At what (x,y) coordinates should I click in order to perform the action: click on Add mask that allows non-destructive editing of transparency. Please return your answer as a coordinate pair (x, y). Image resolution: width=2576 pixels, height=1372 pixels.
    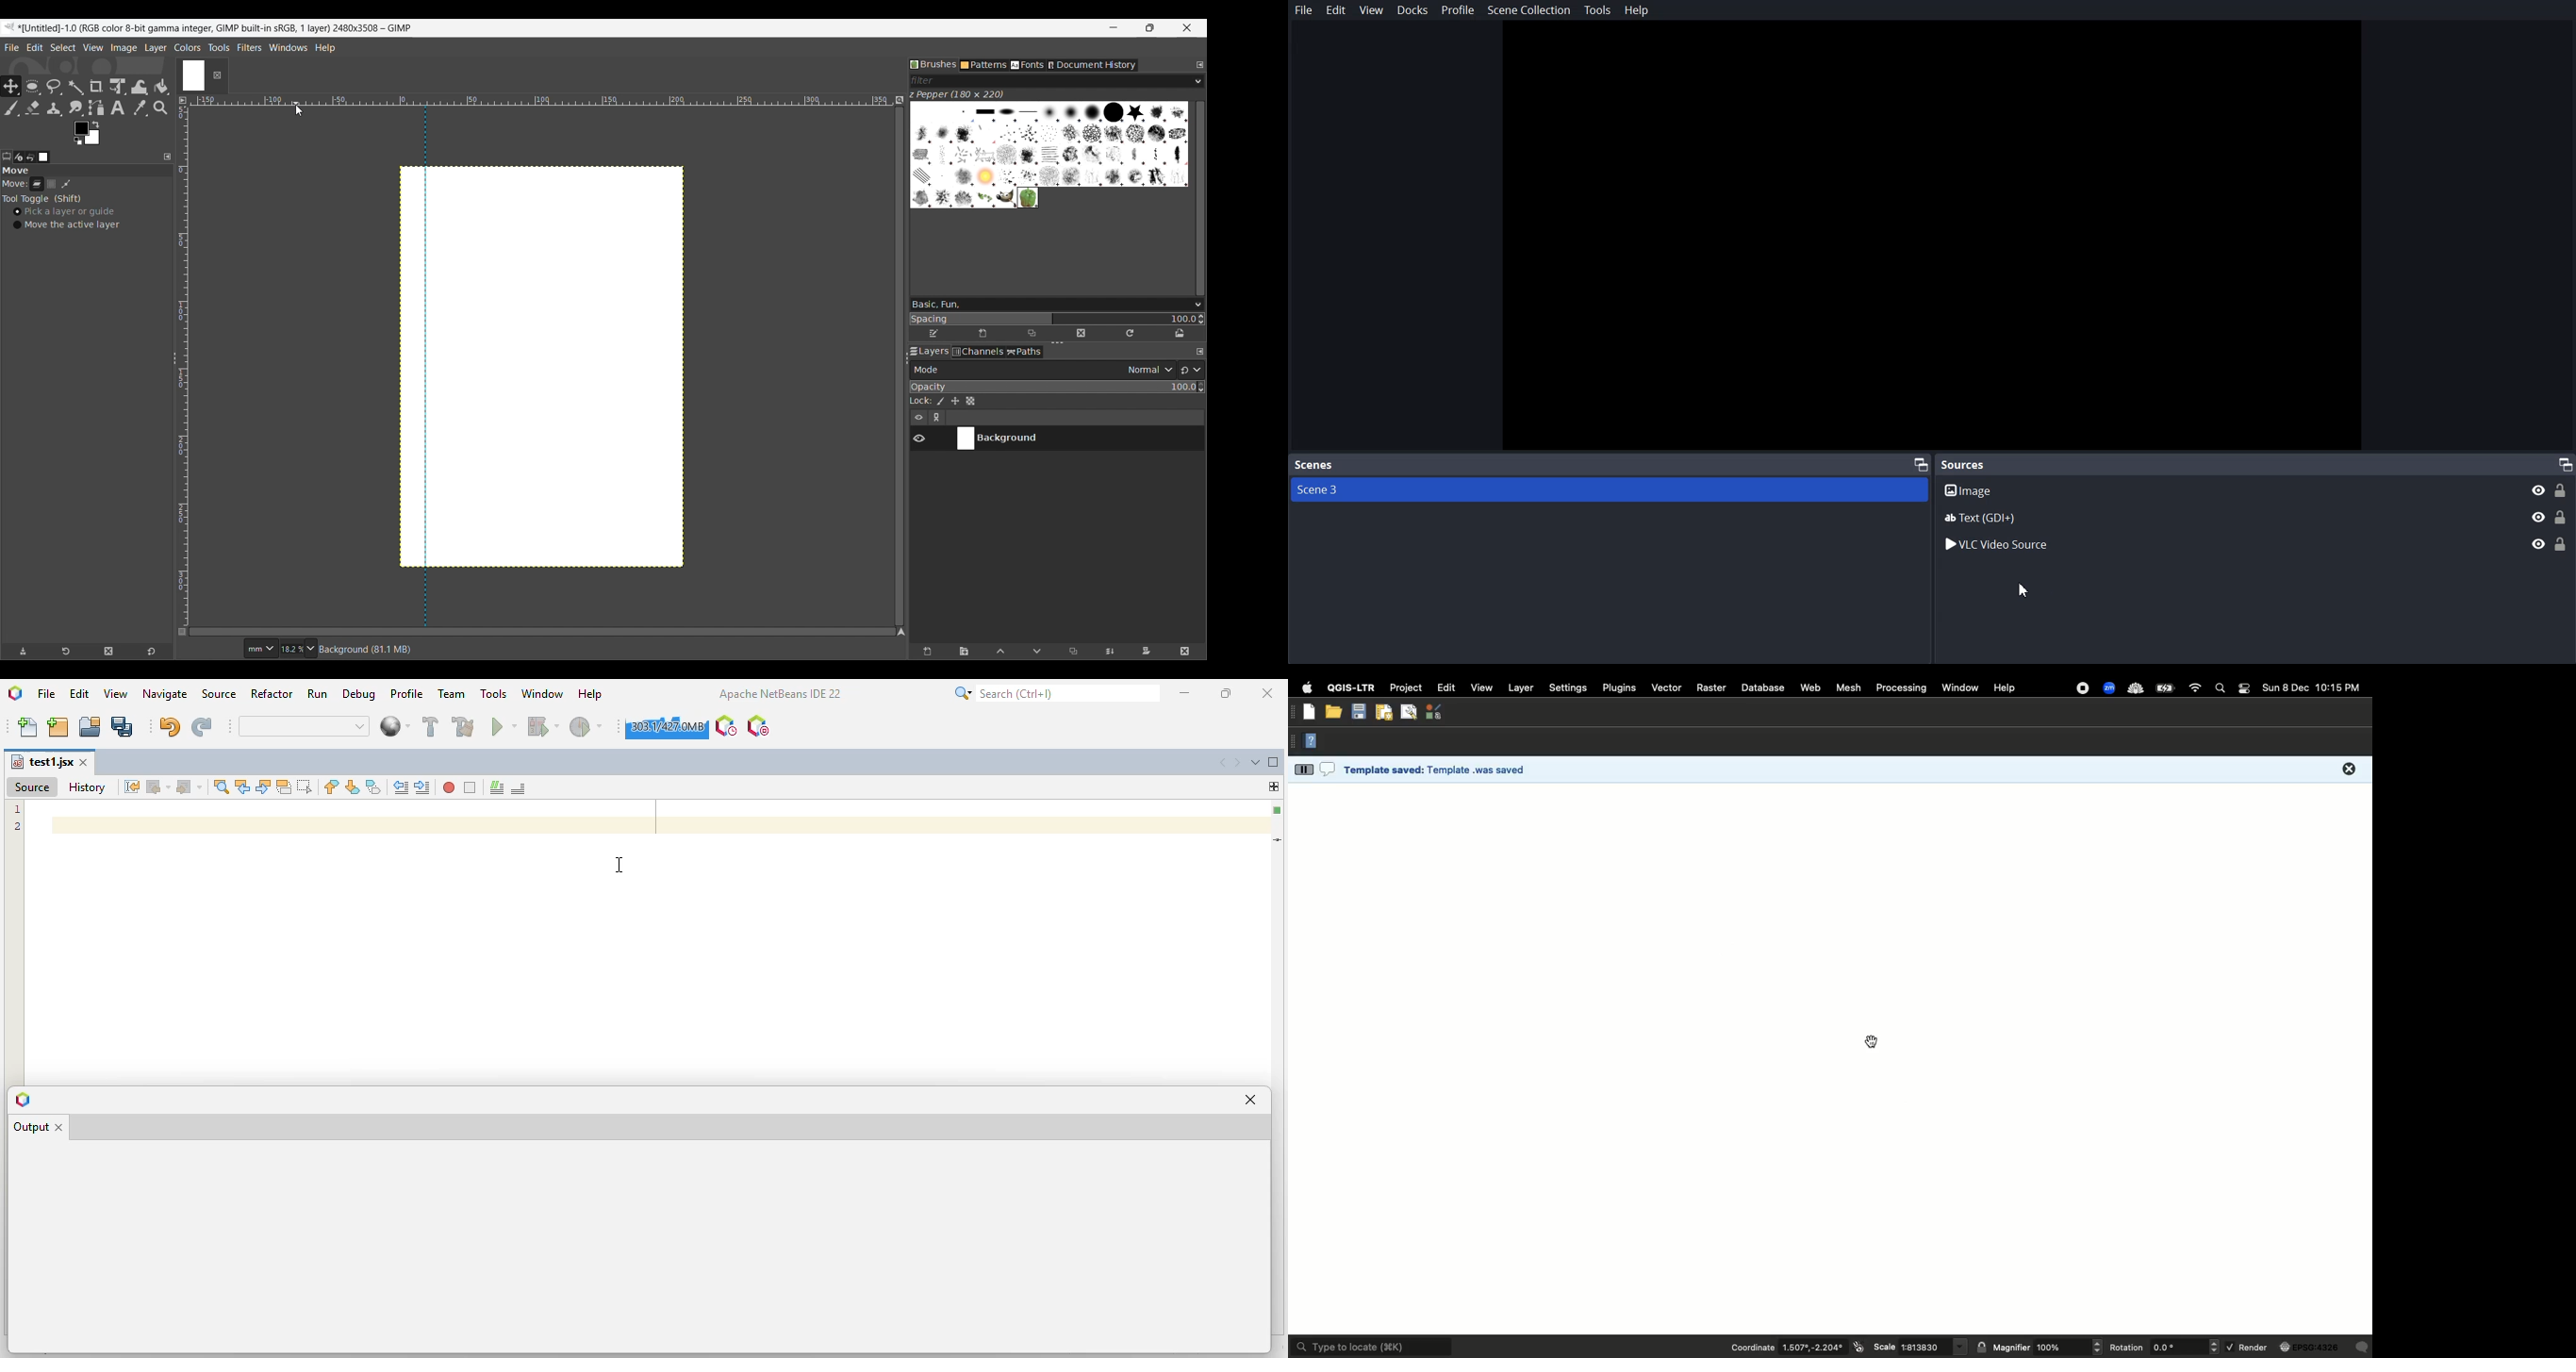
    Looking at the image, I should click on (1146, 652).